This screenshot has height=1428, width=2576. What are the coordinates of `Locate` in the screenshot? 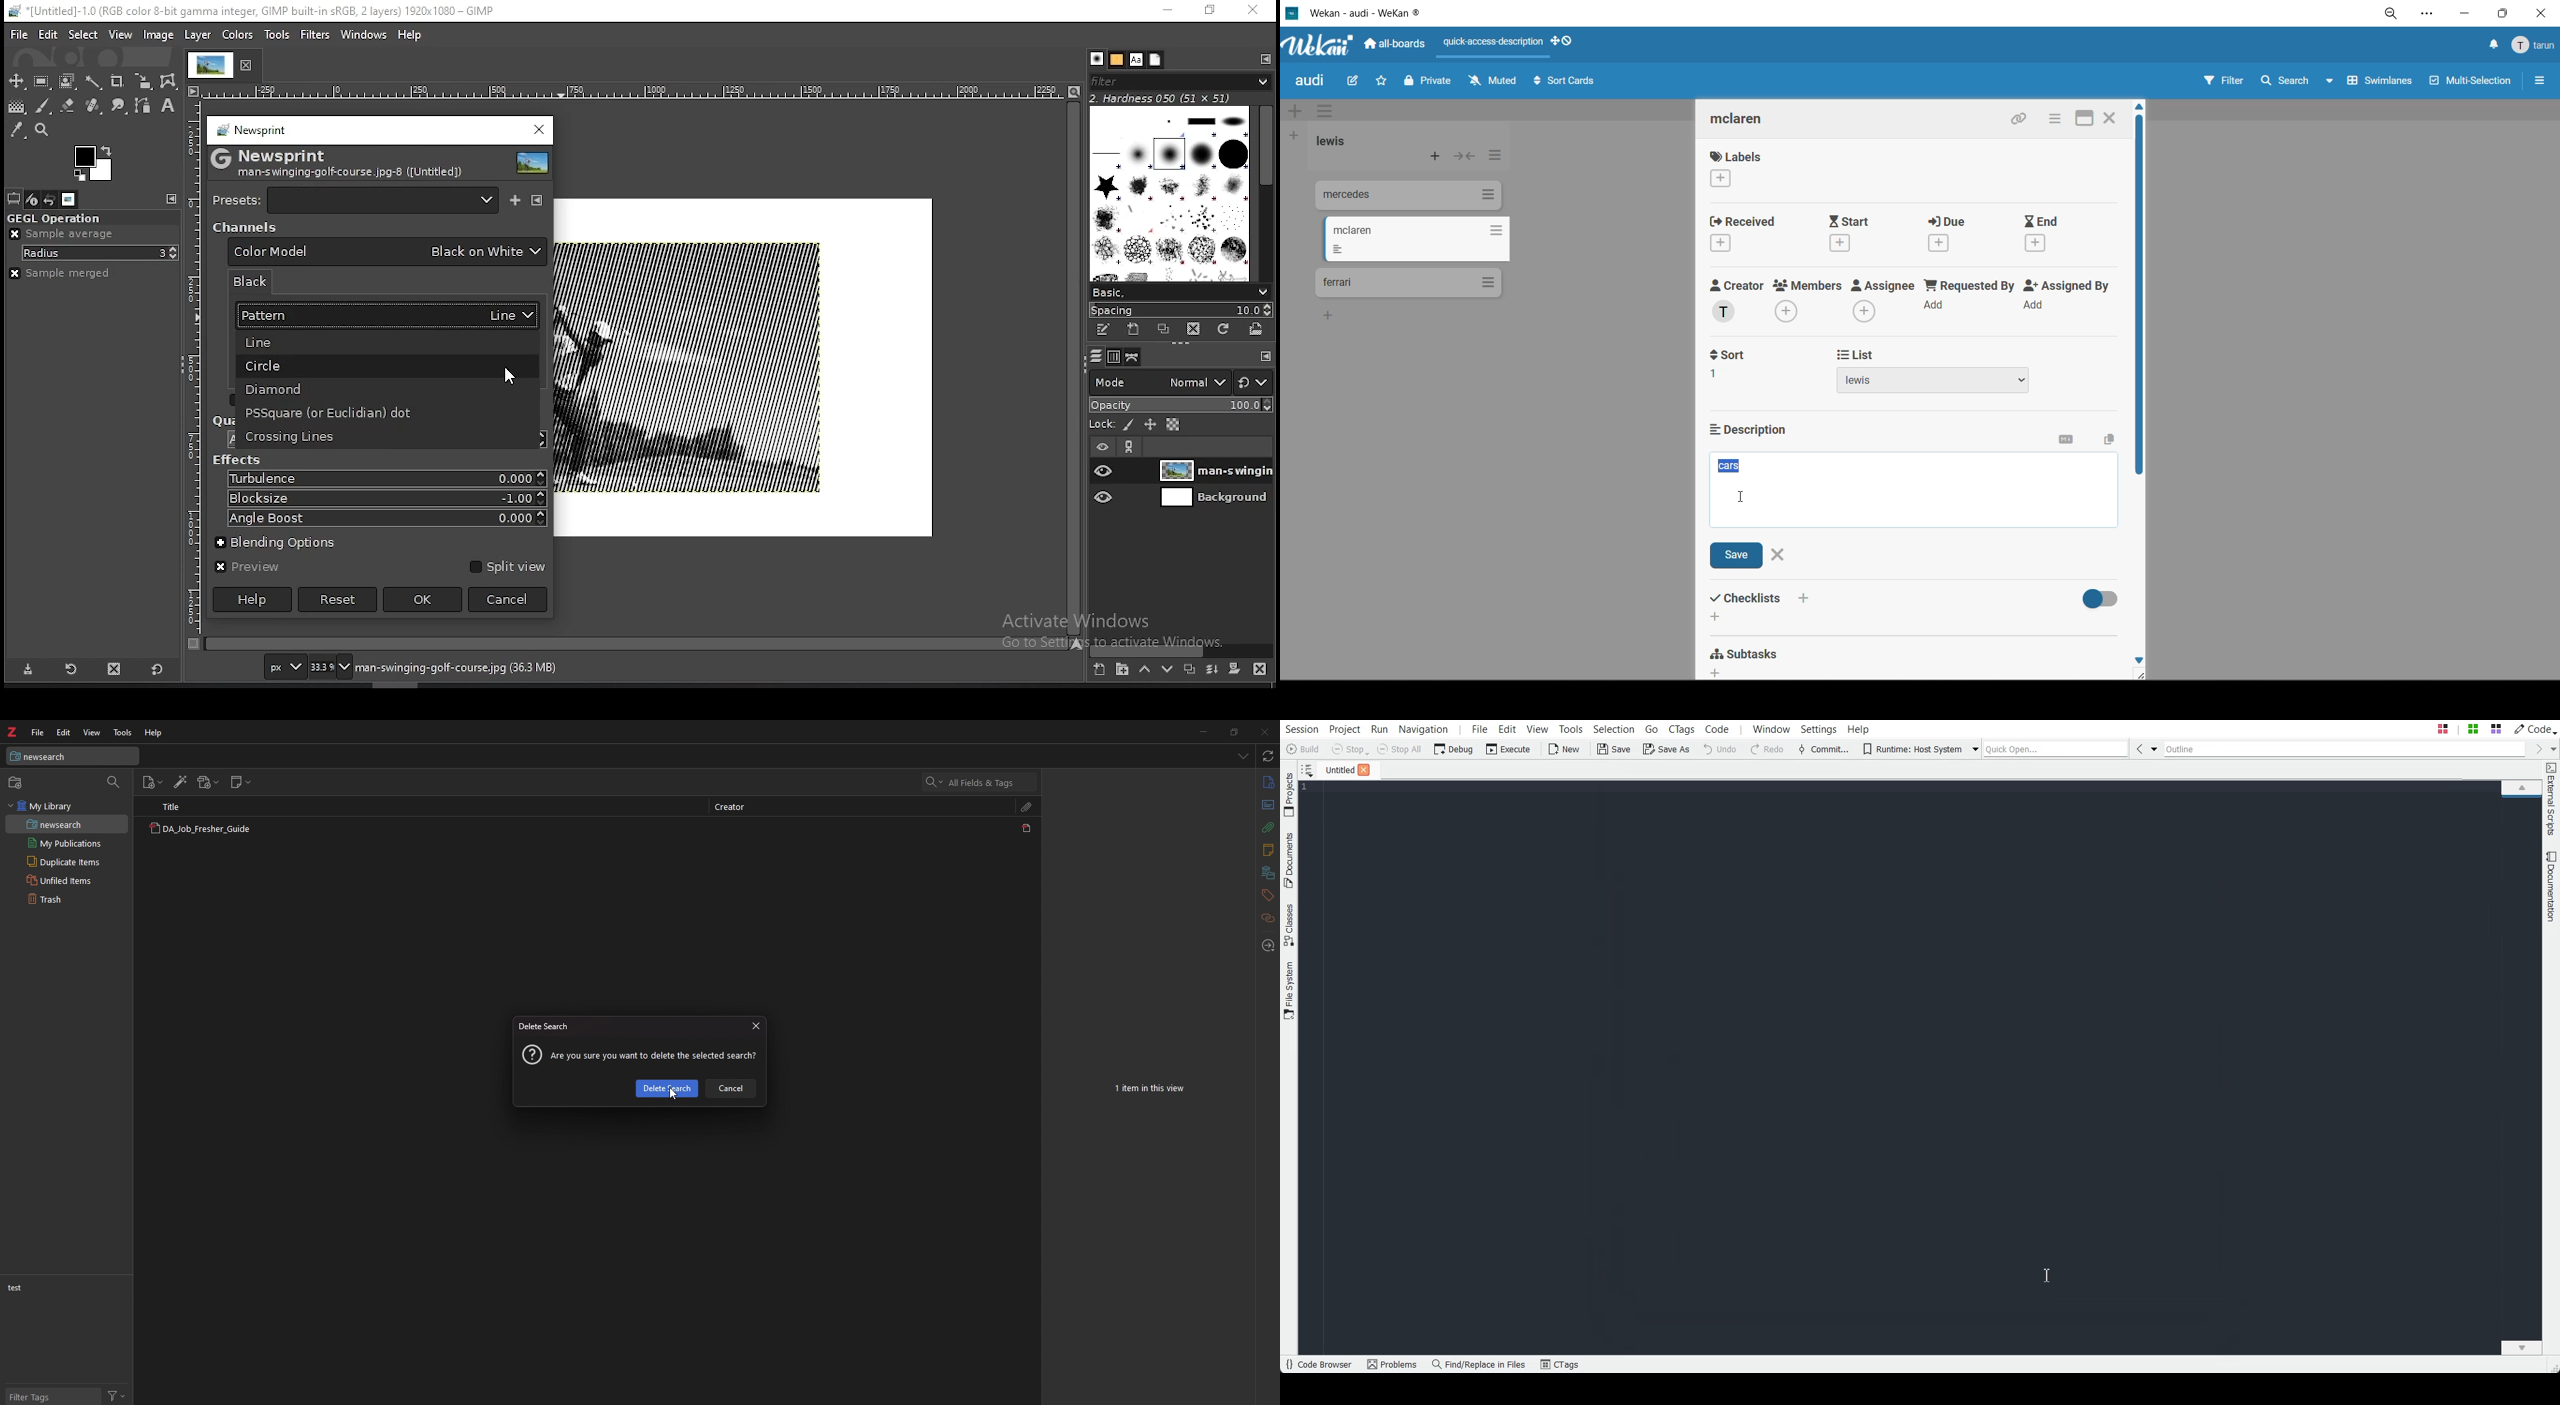 It's located at (1271, 946).